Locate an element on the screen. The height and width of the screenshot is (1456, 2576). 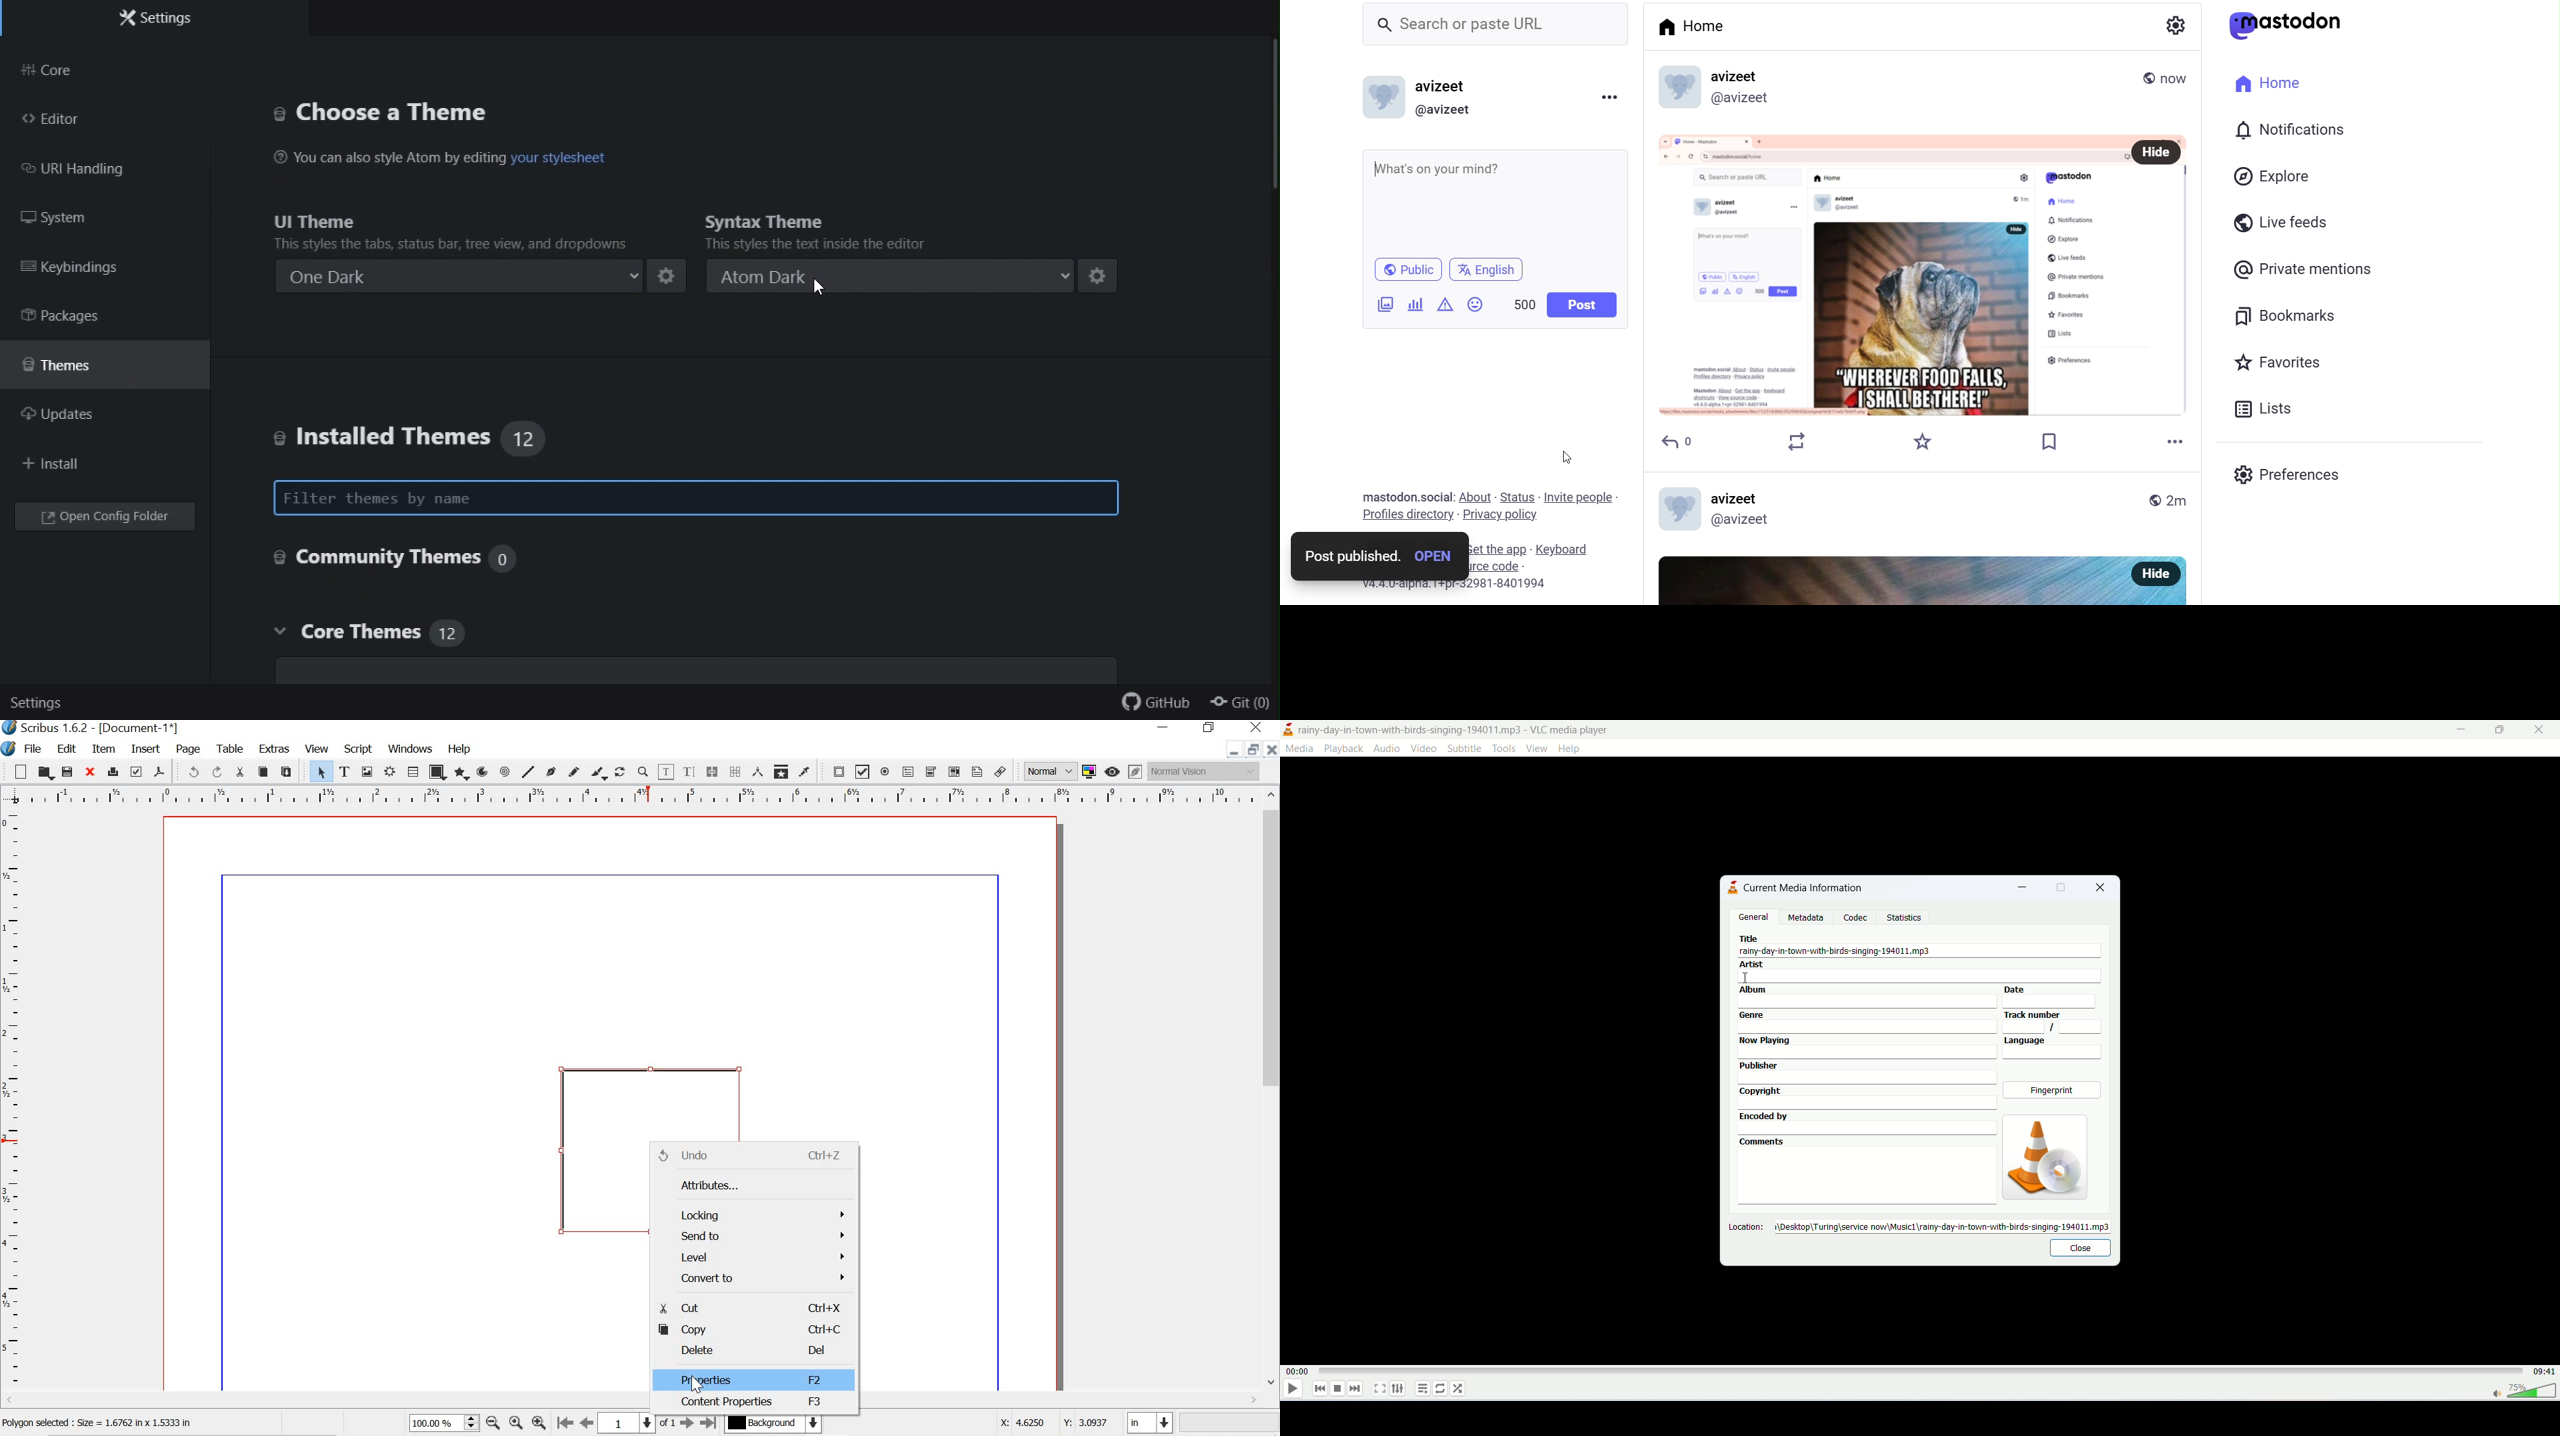
close is located at coordinates (2538, 731).